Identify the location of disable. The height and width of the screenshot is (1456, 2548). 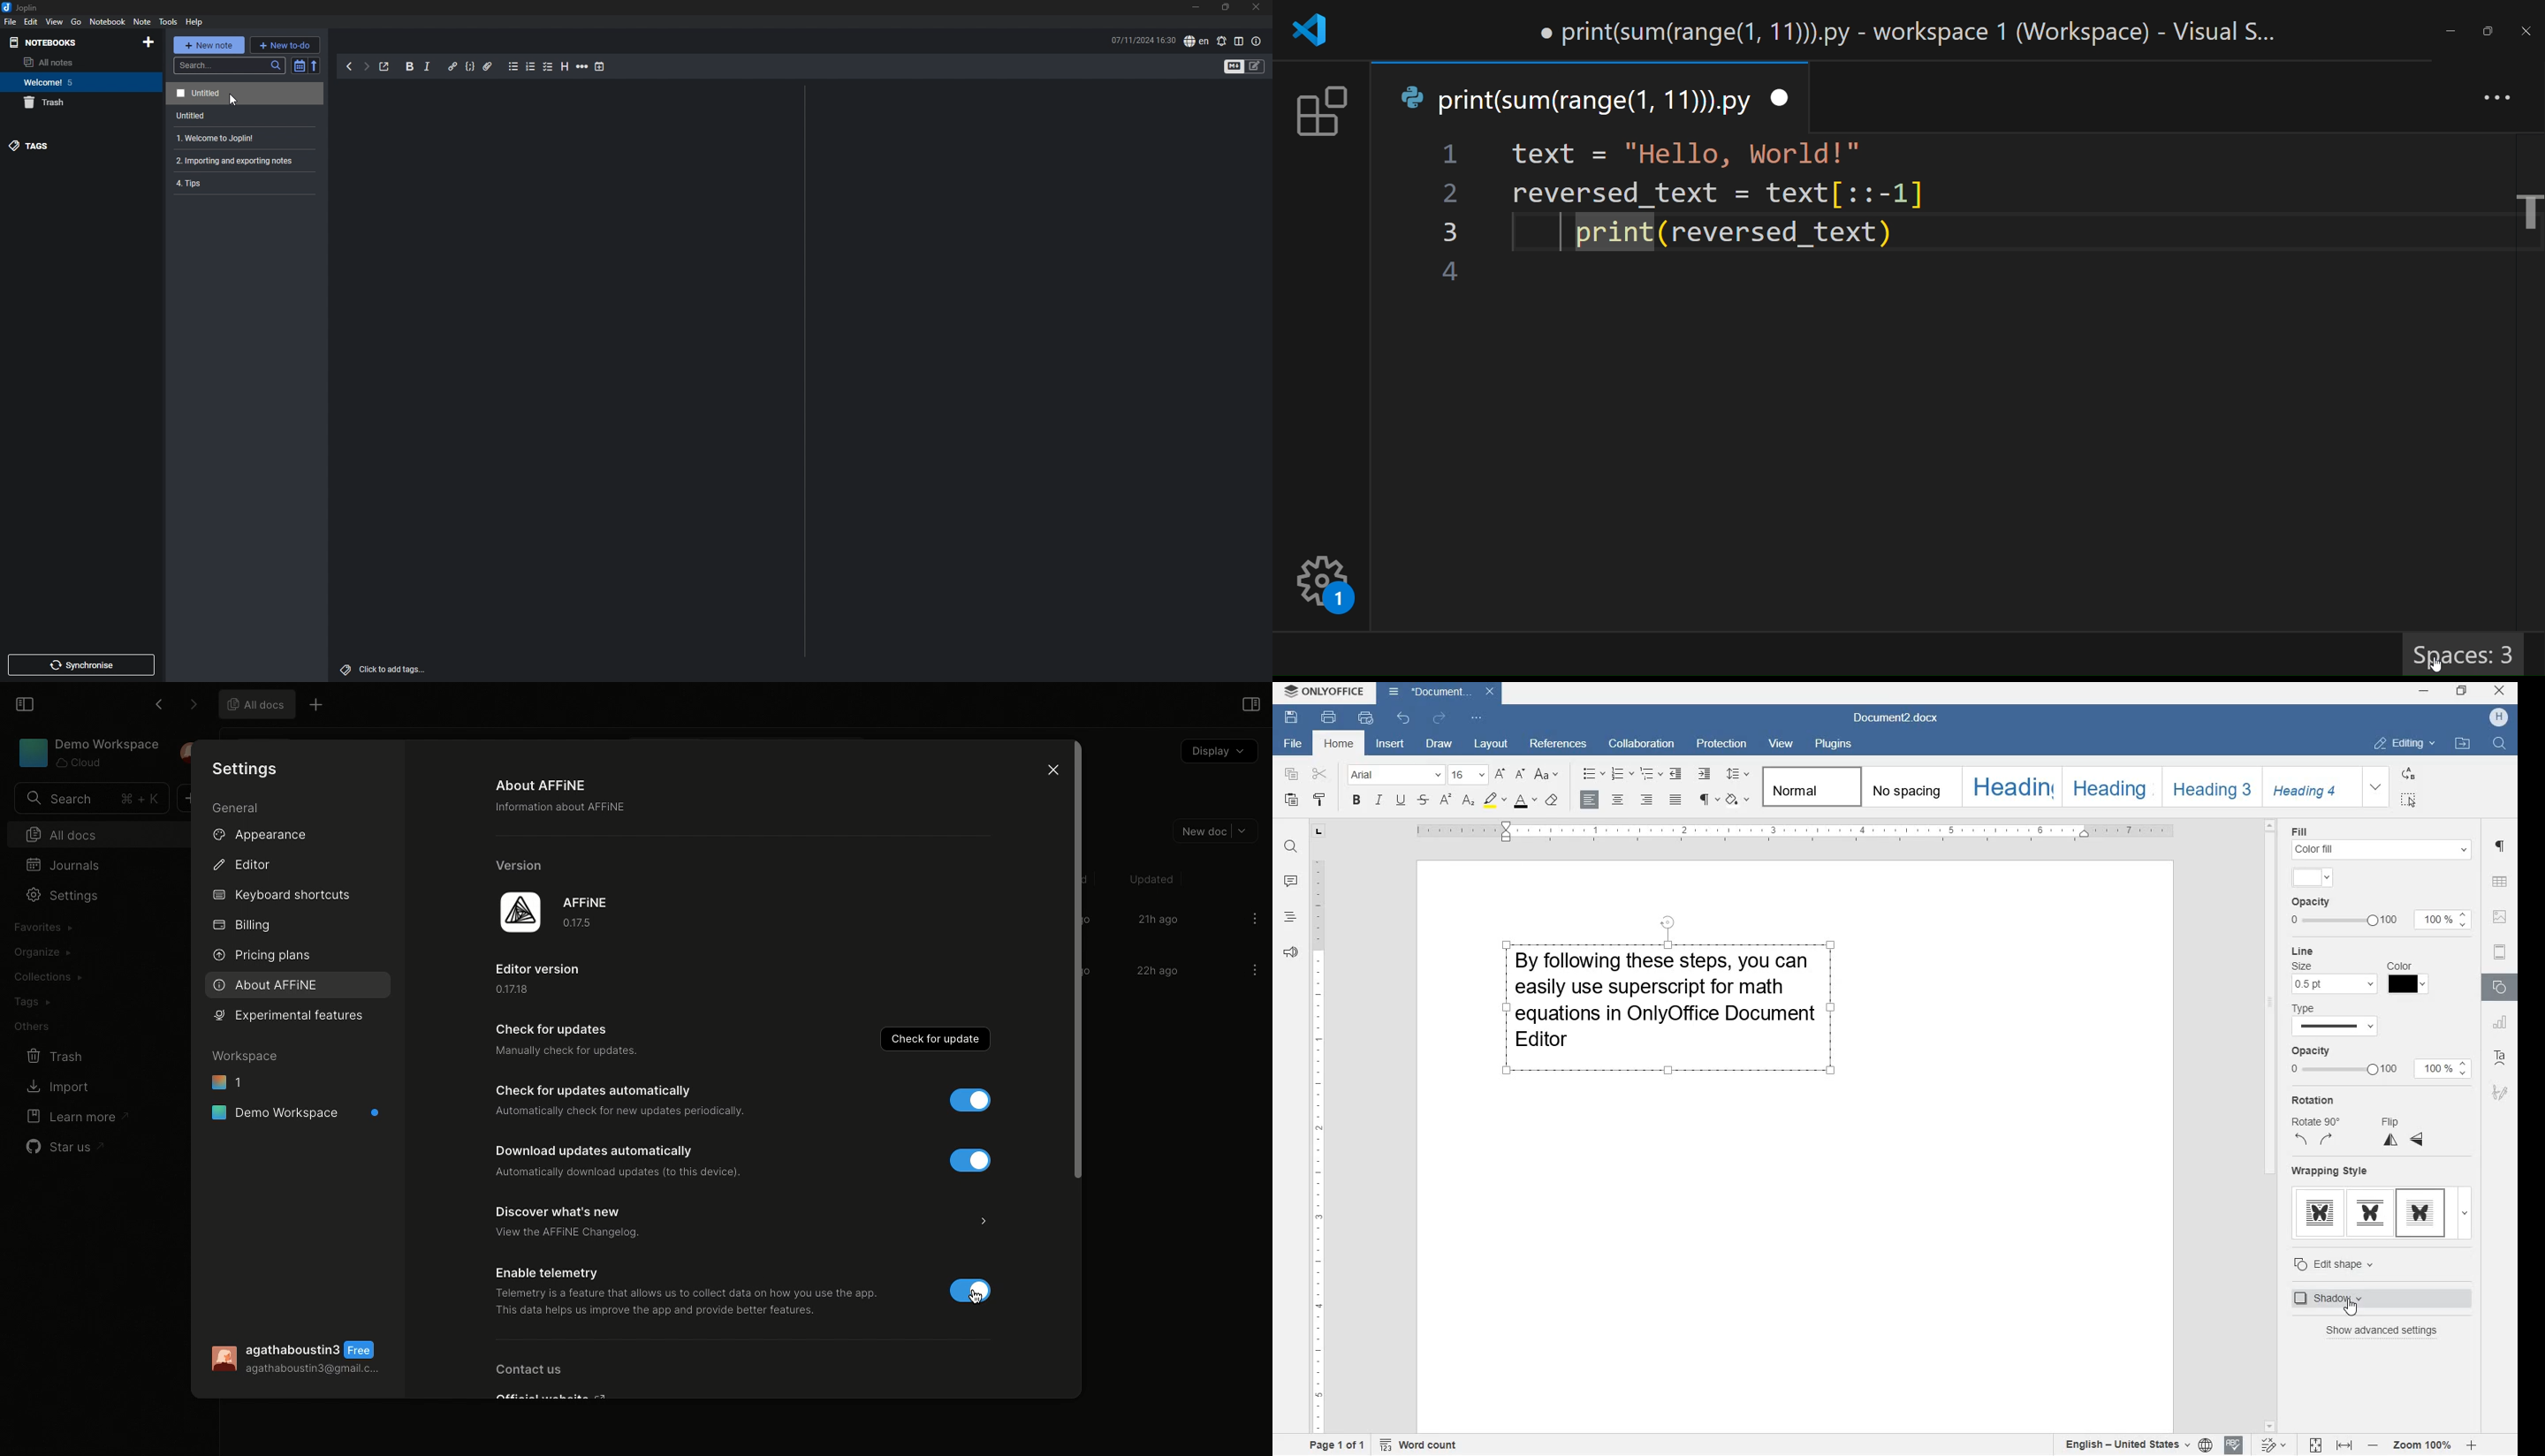
(974, 1289).